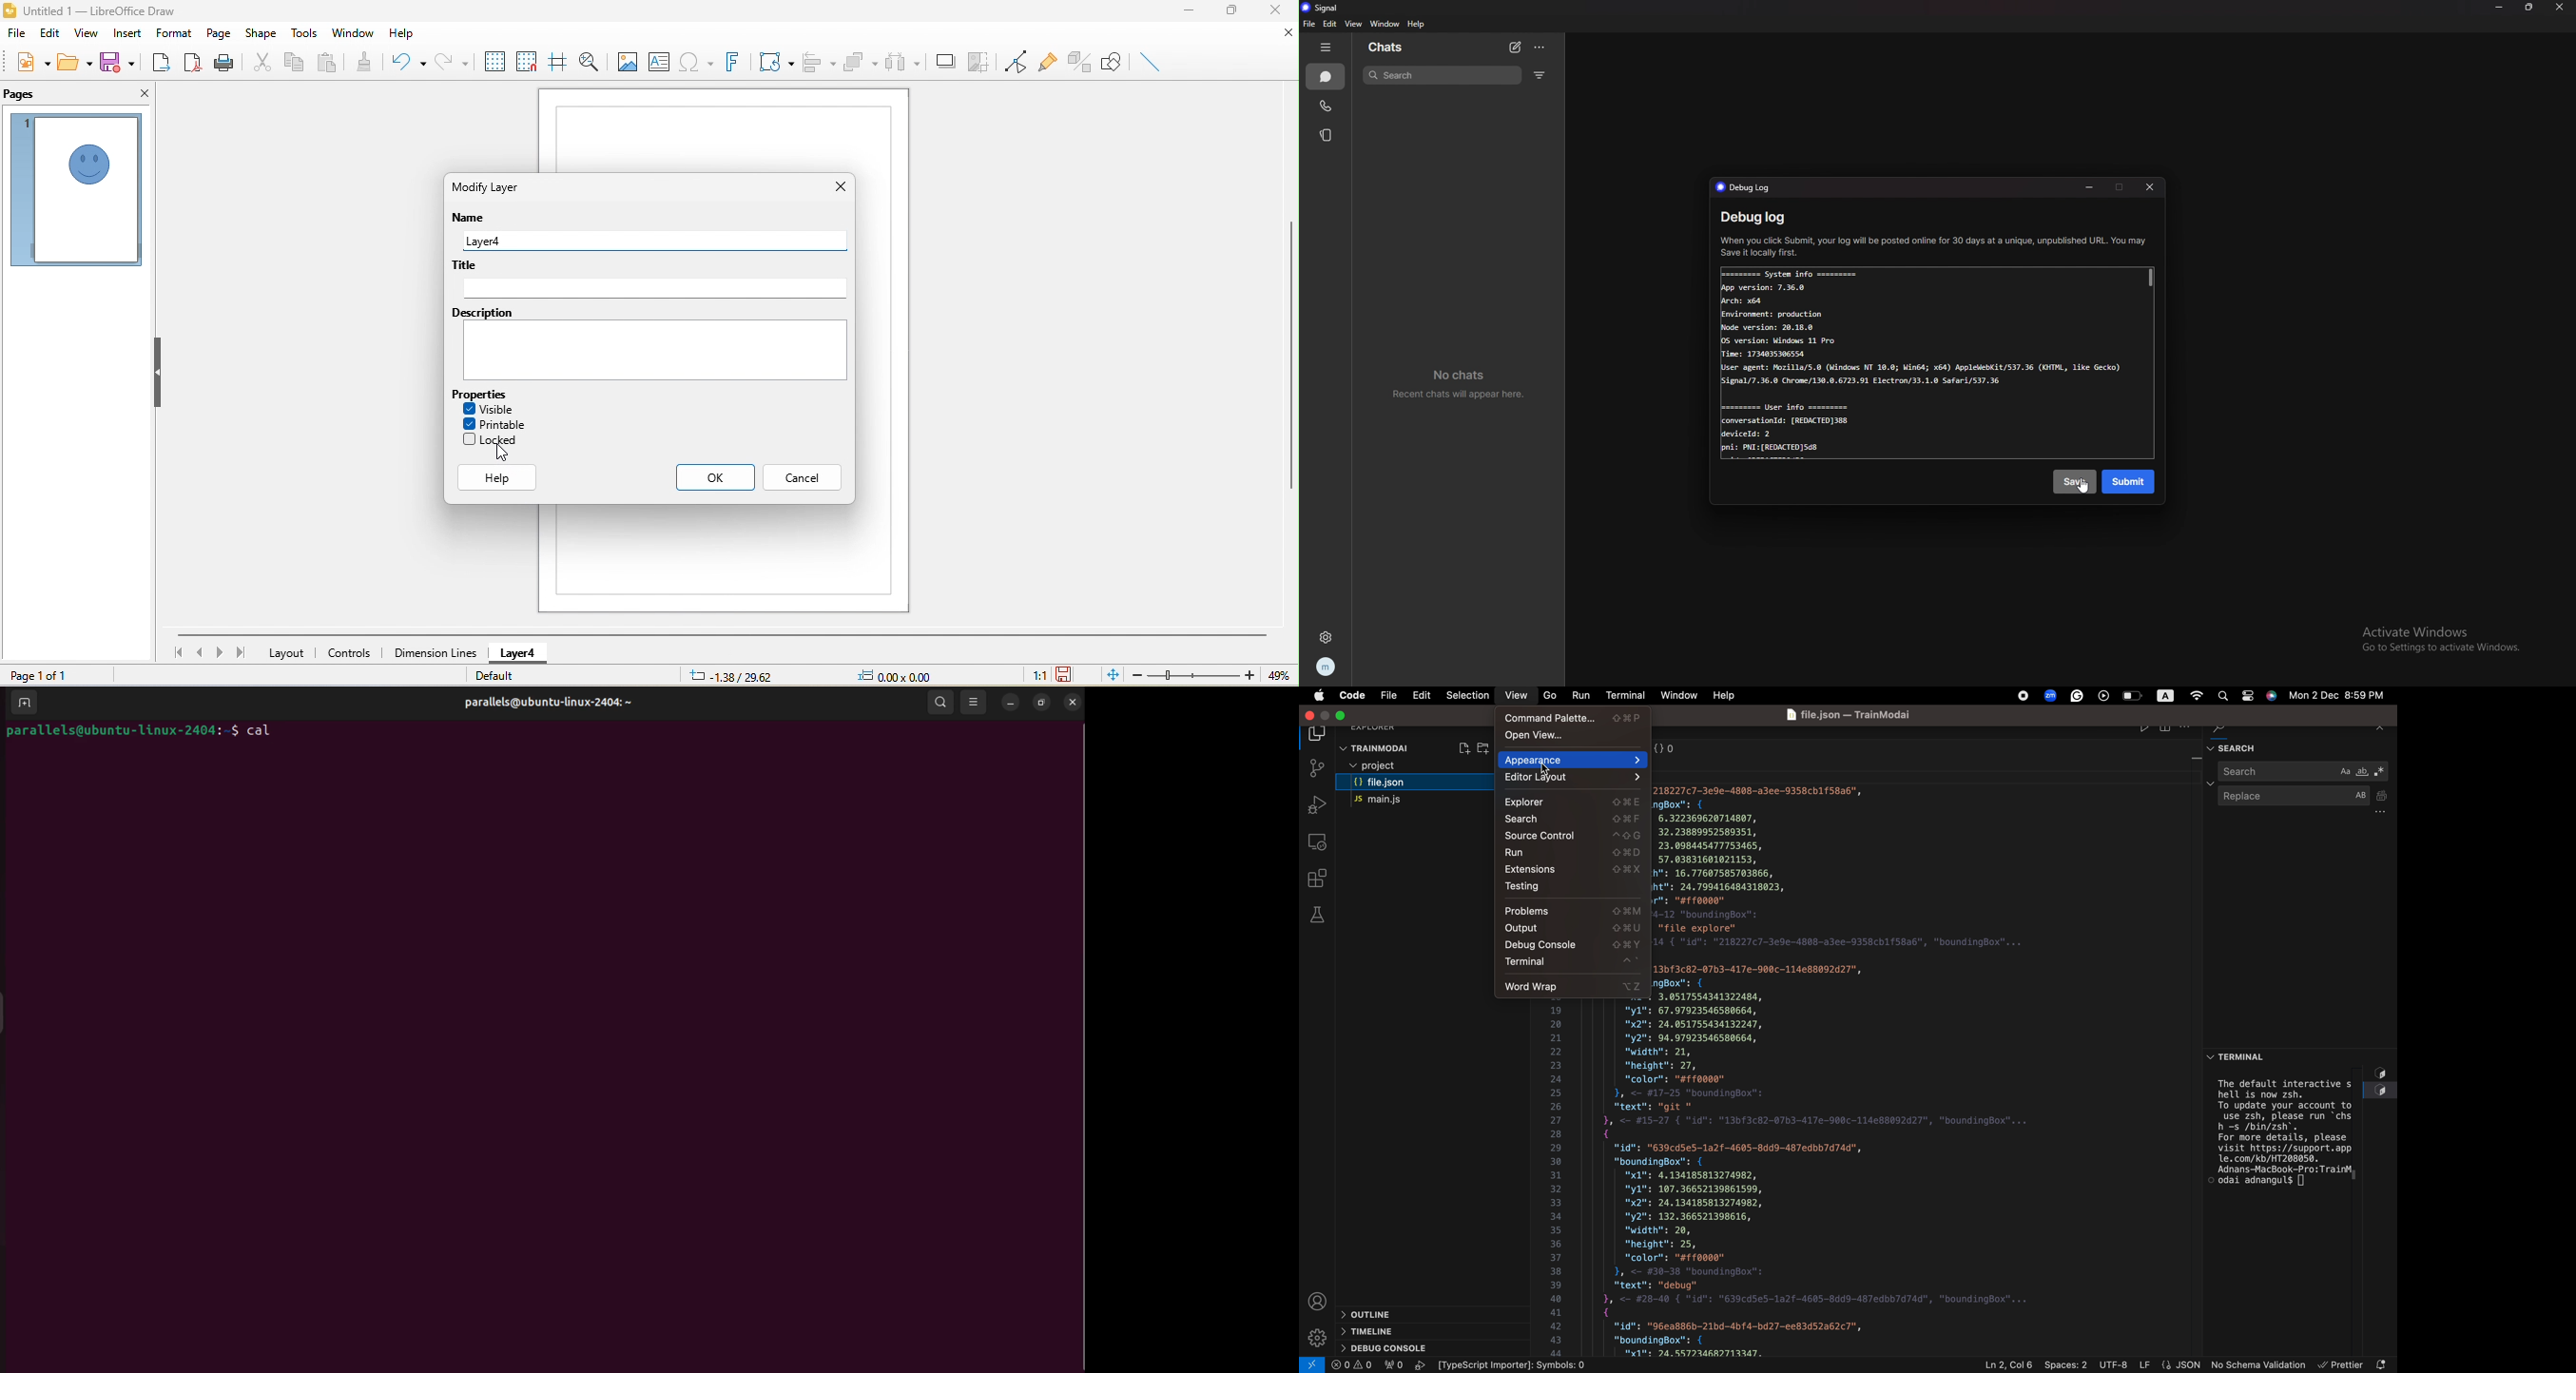 This screenshot has width=2576, height=1400. What do you see at coordinates (287, 654) in the screenshot?
I see `layout` at bounding box center [287, 654].